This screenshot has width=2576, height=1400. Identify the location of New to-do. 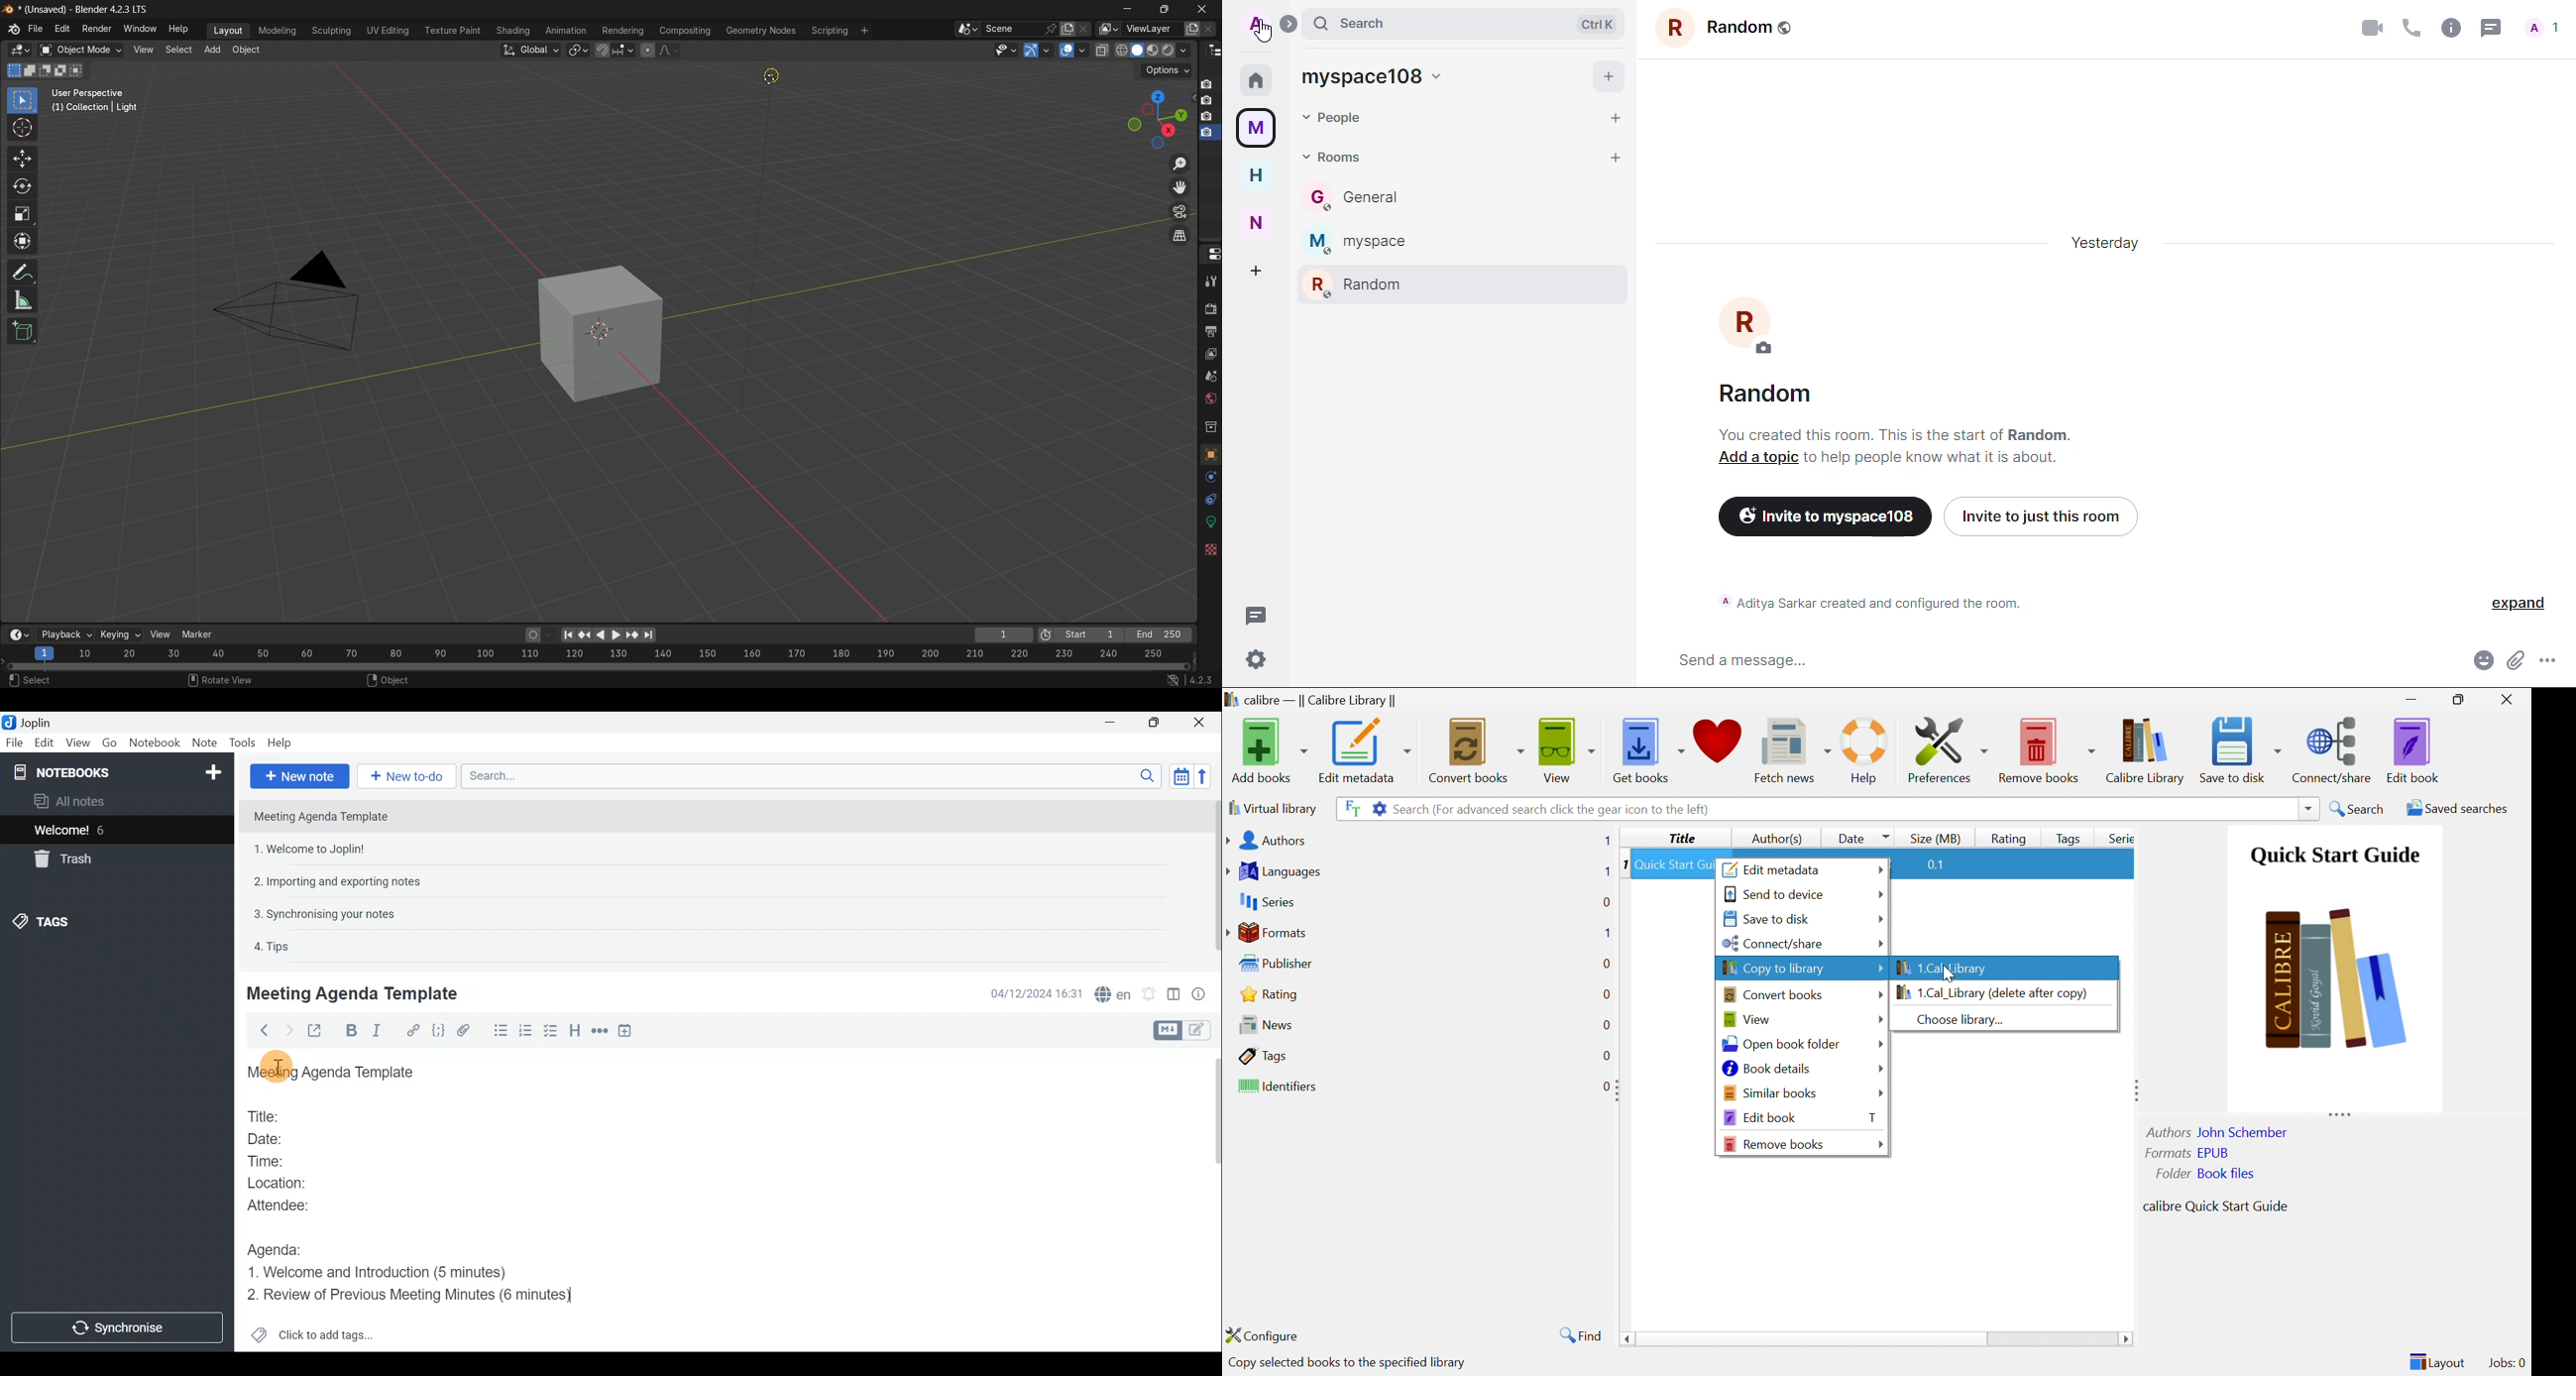
(404, 775).